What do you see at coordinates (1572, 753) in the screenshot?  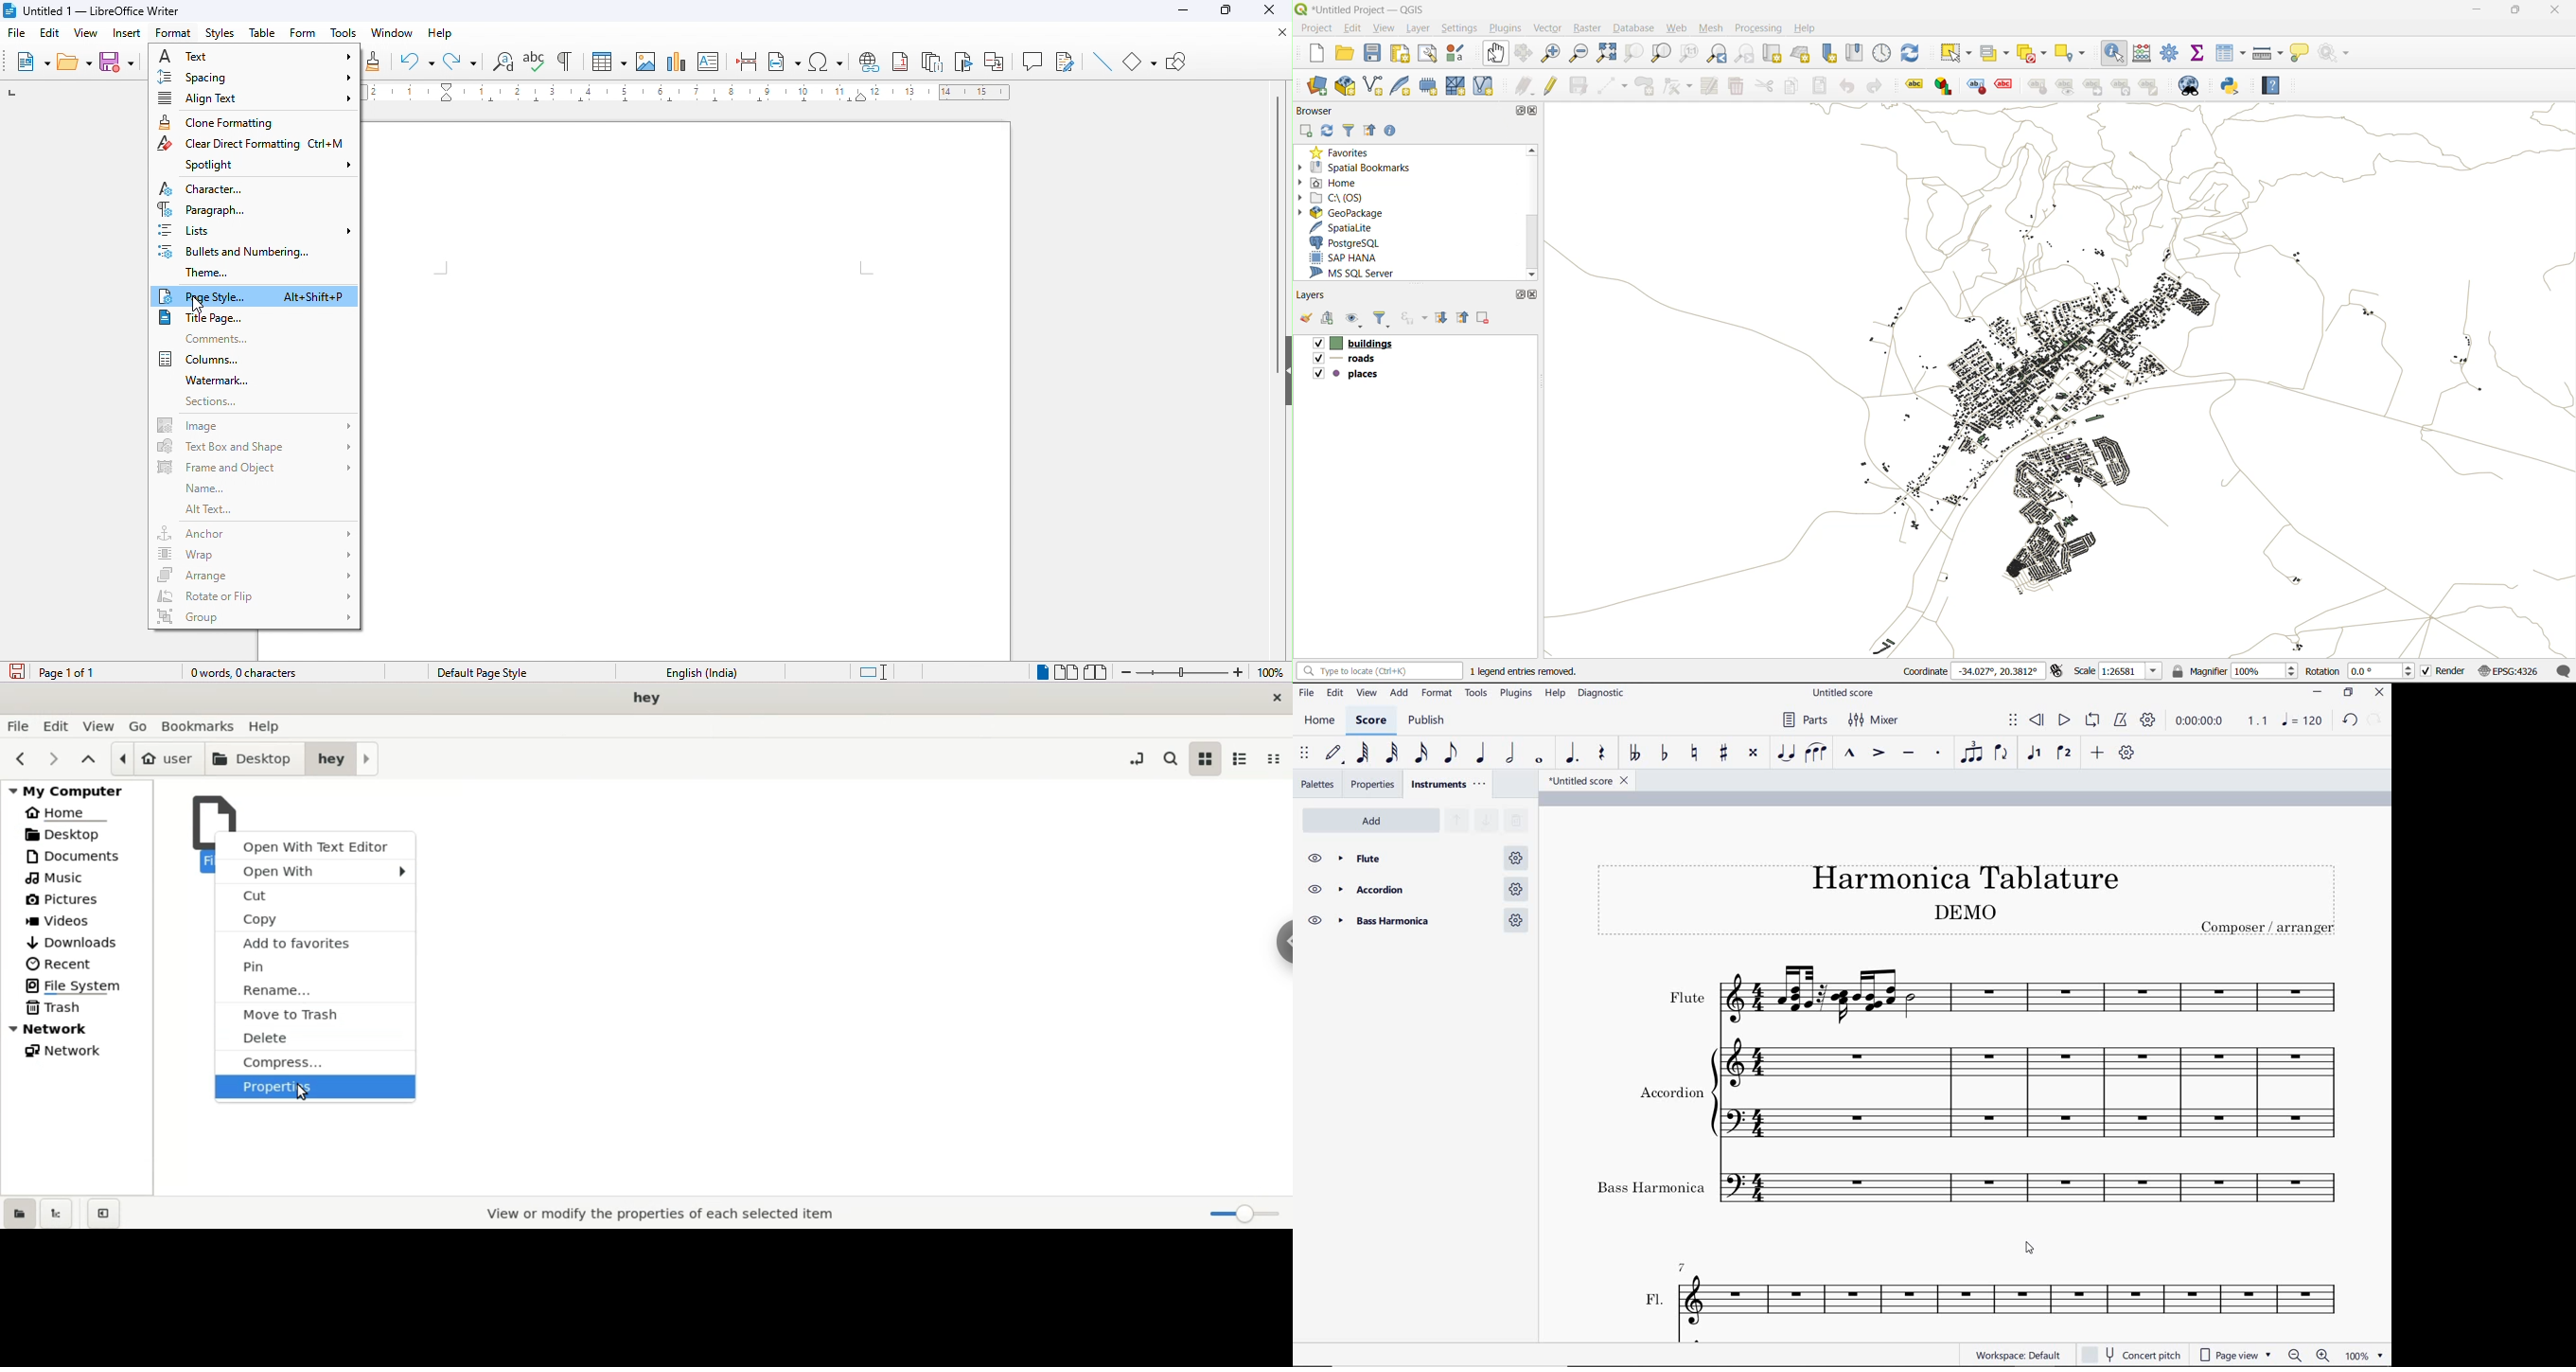 I see `augmentation dot` at bounding box center [1572, 753].